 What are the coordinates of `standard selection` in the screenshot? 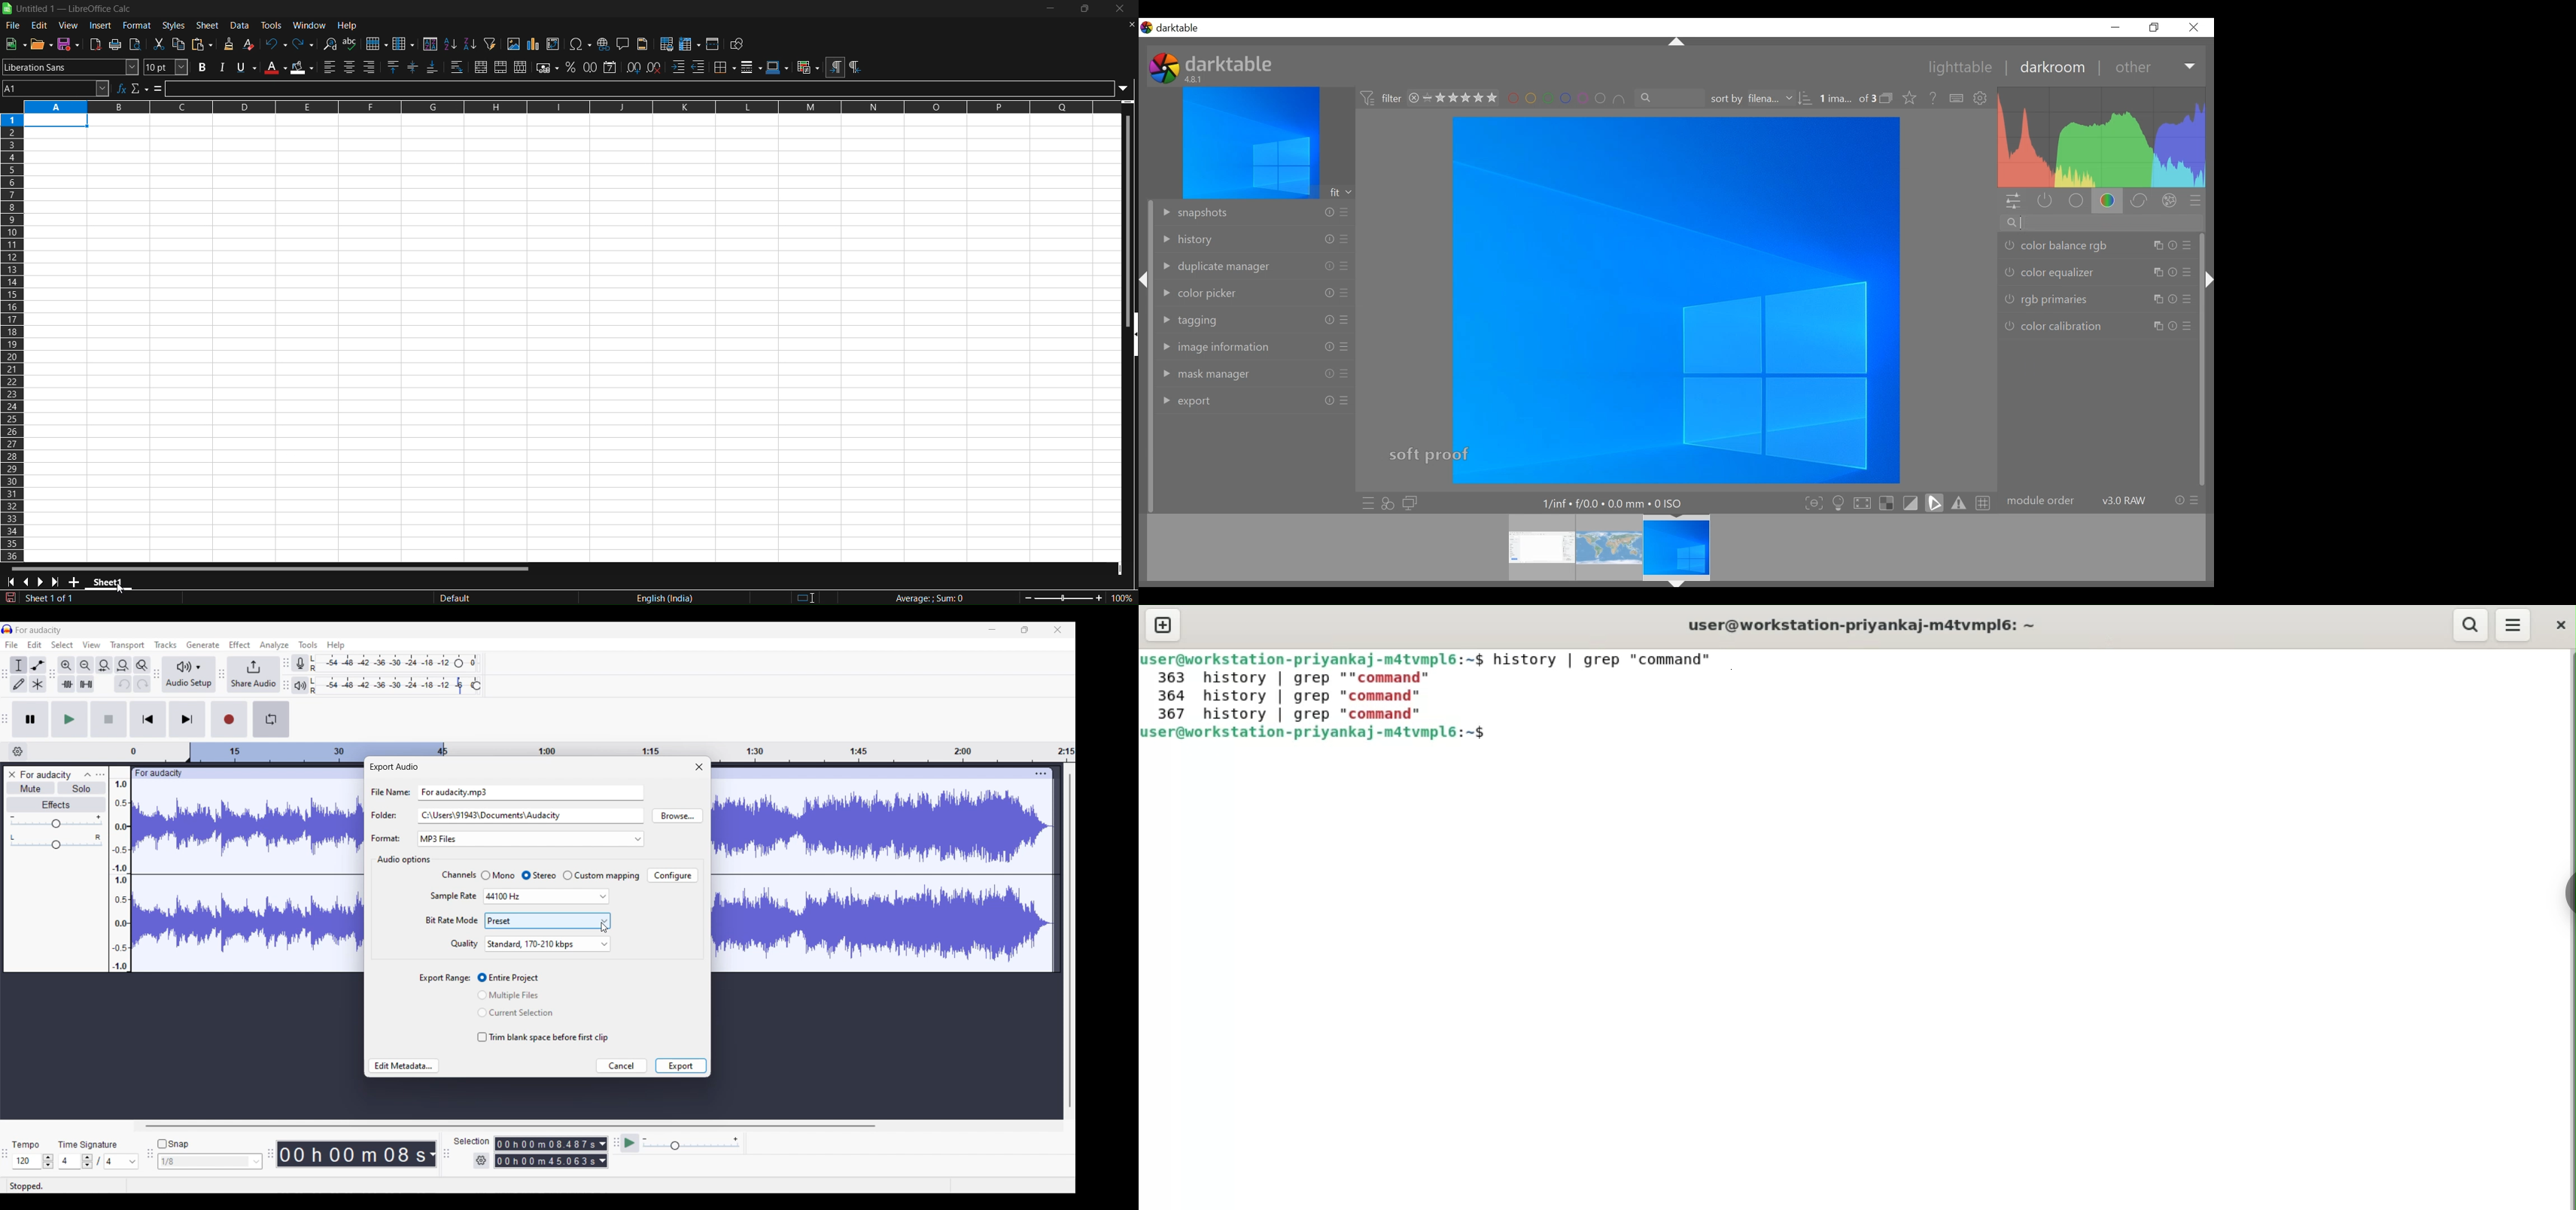 It's located at (813, 596).